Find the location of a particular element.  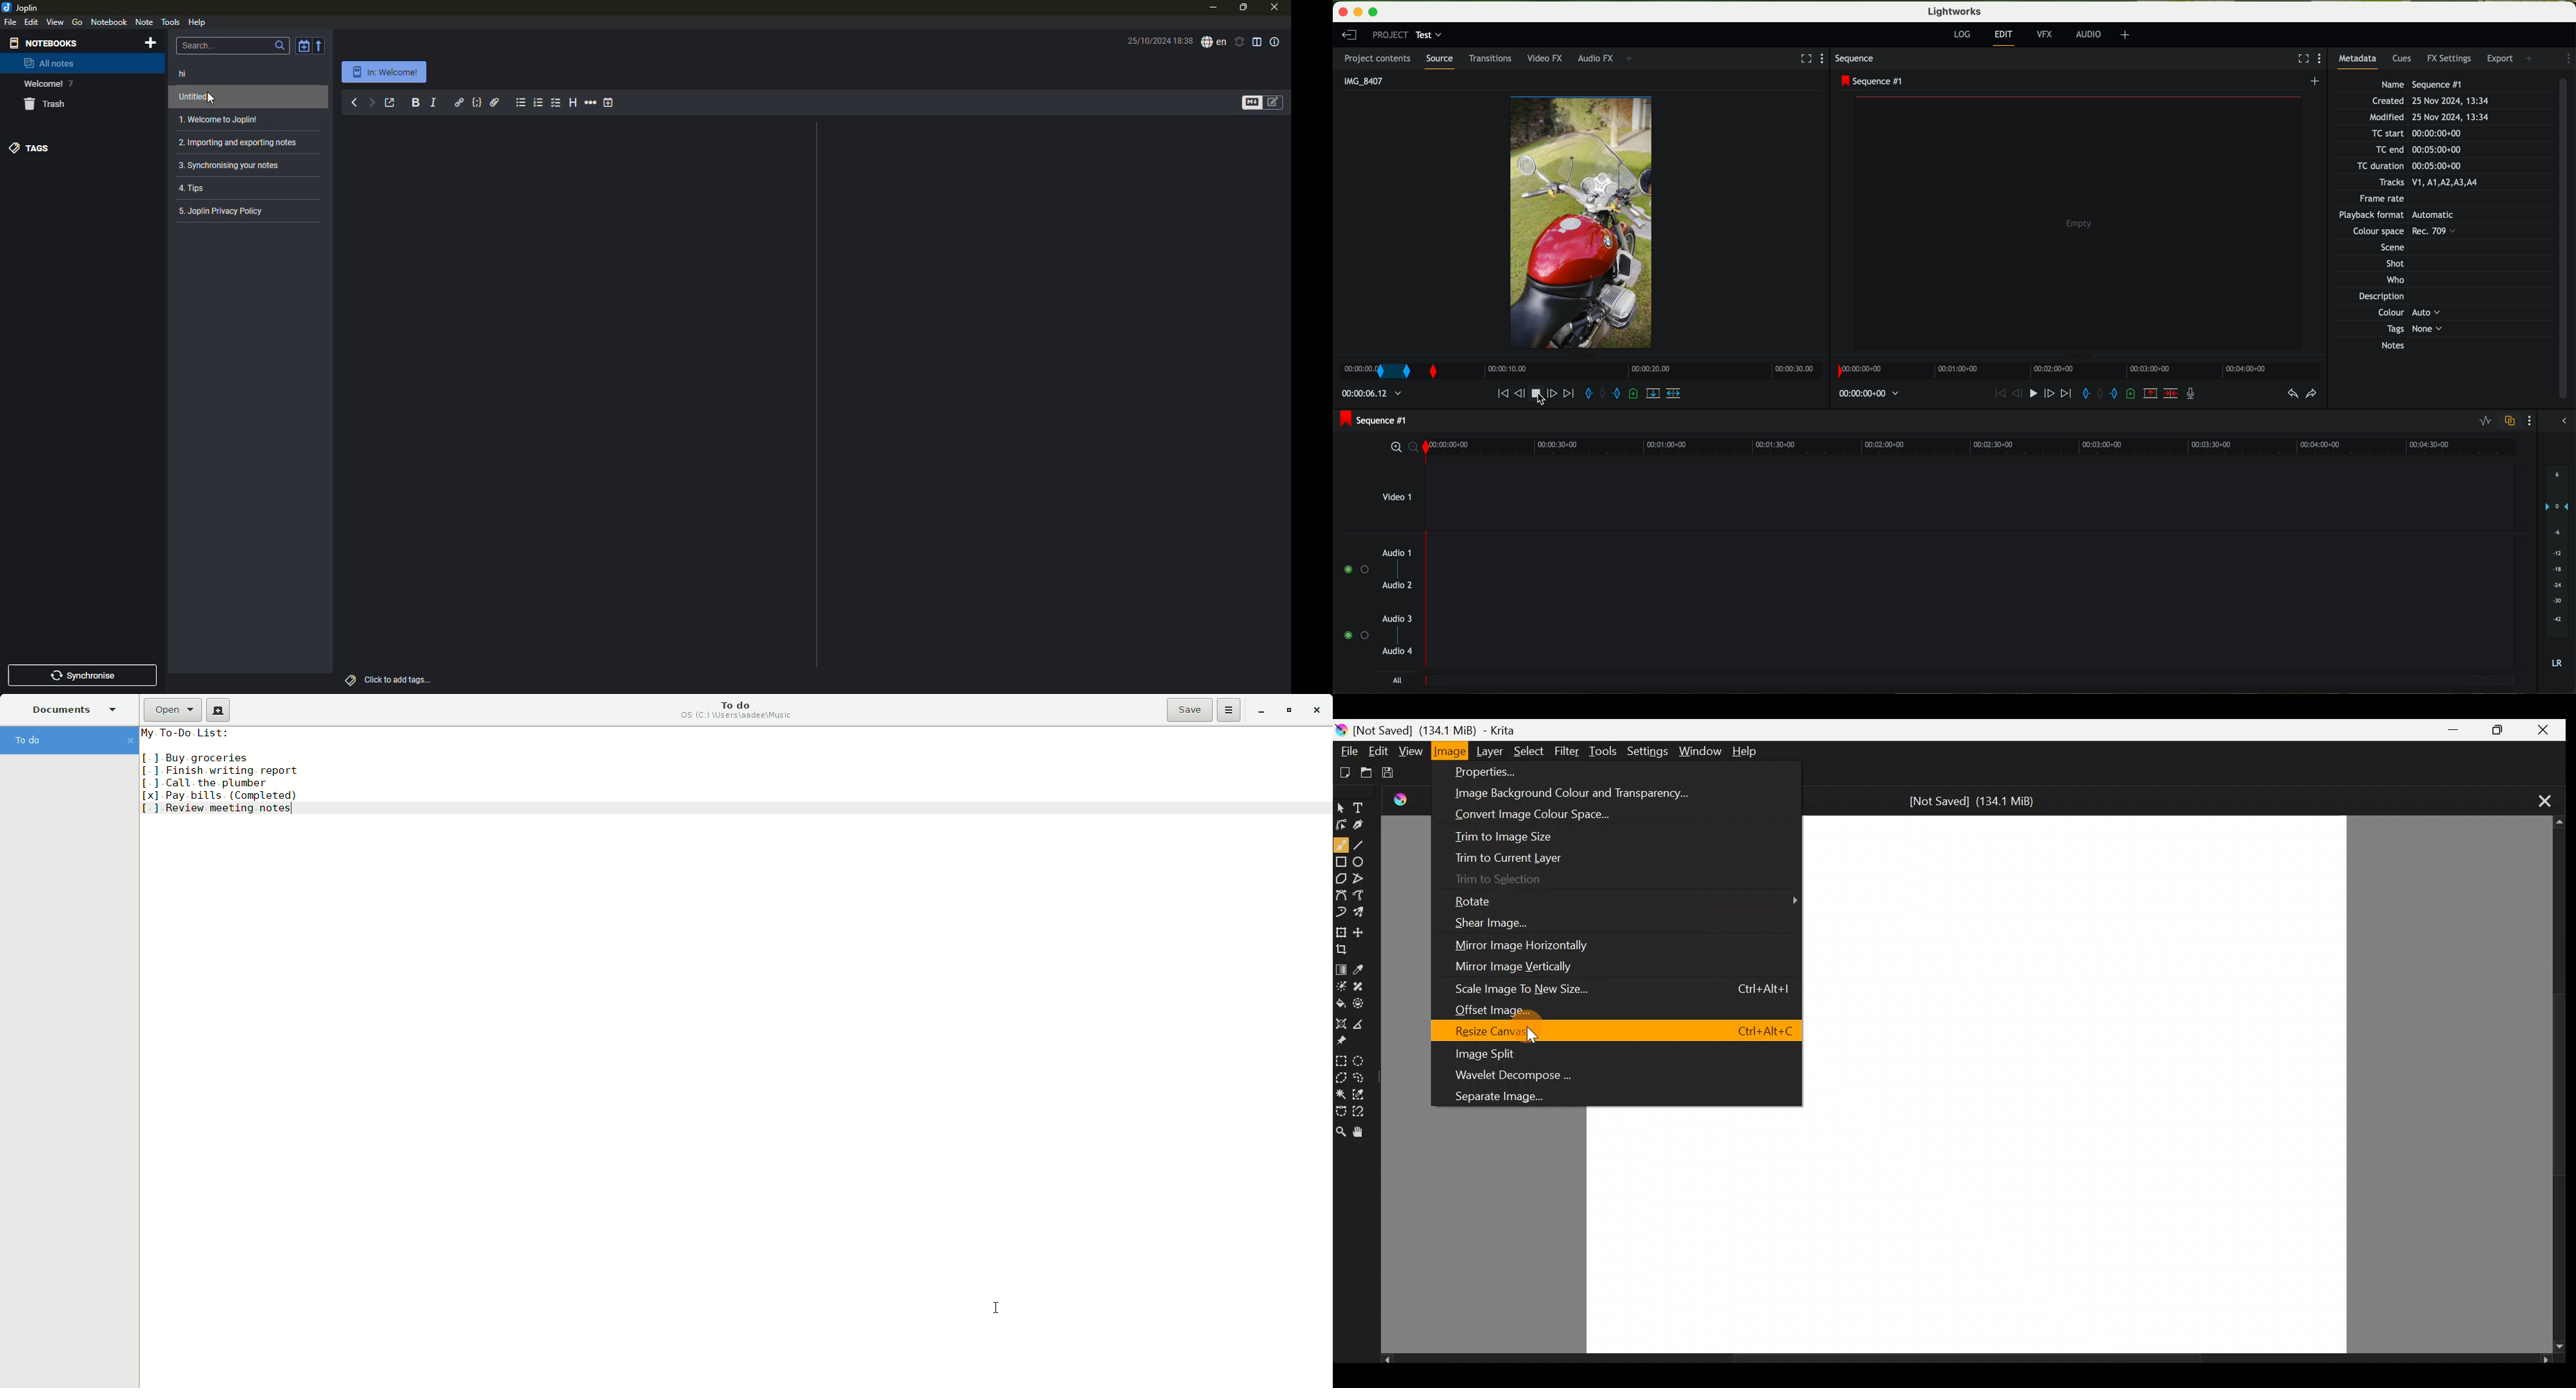

toggle editors is located at coordinates (1273, 102).